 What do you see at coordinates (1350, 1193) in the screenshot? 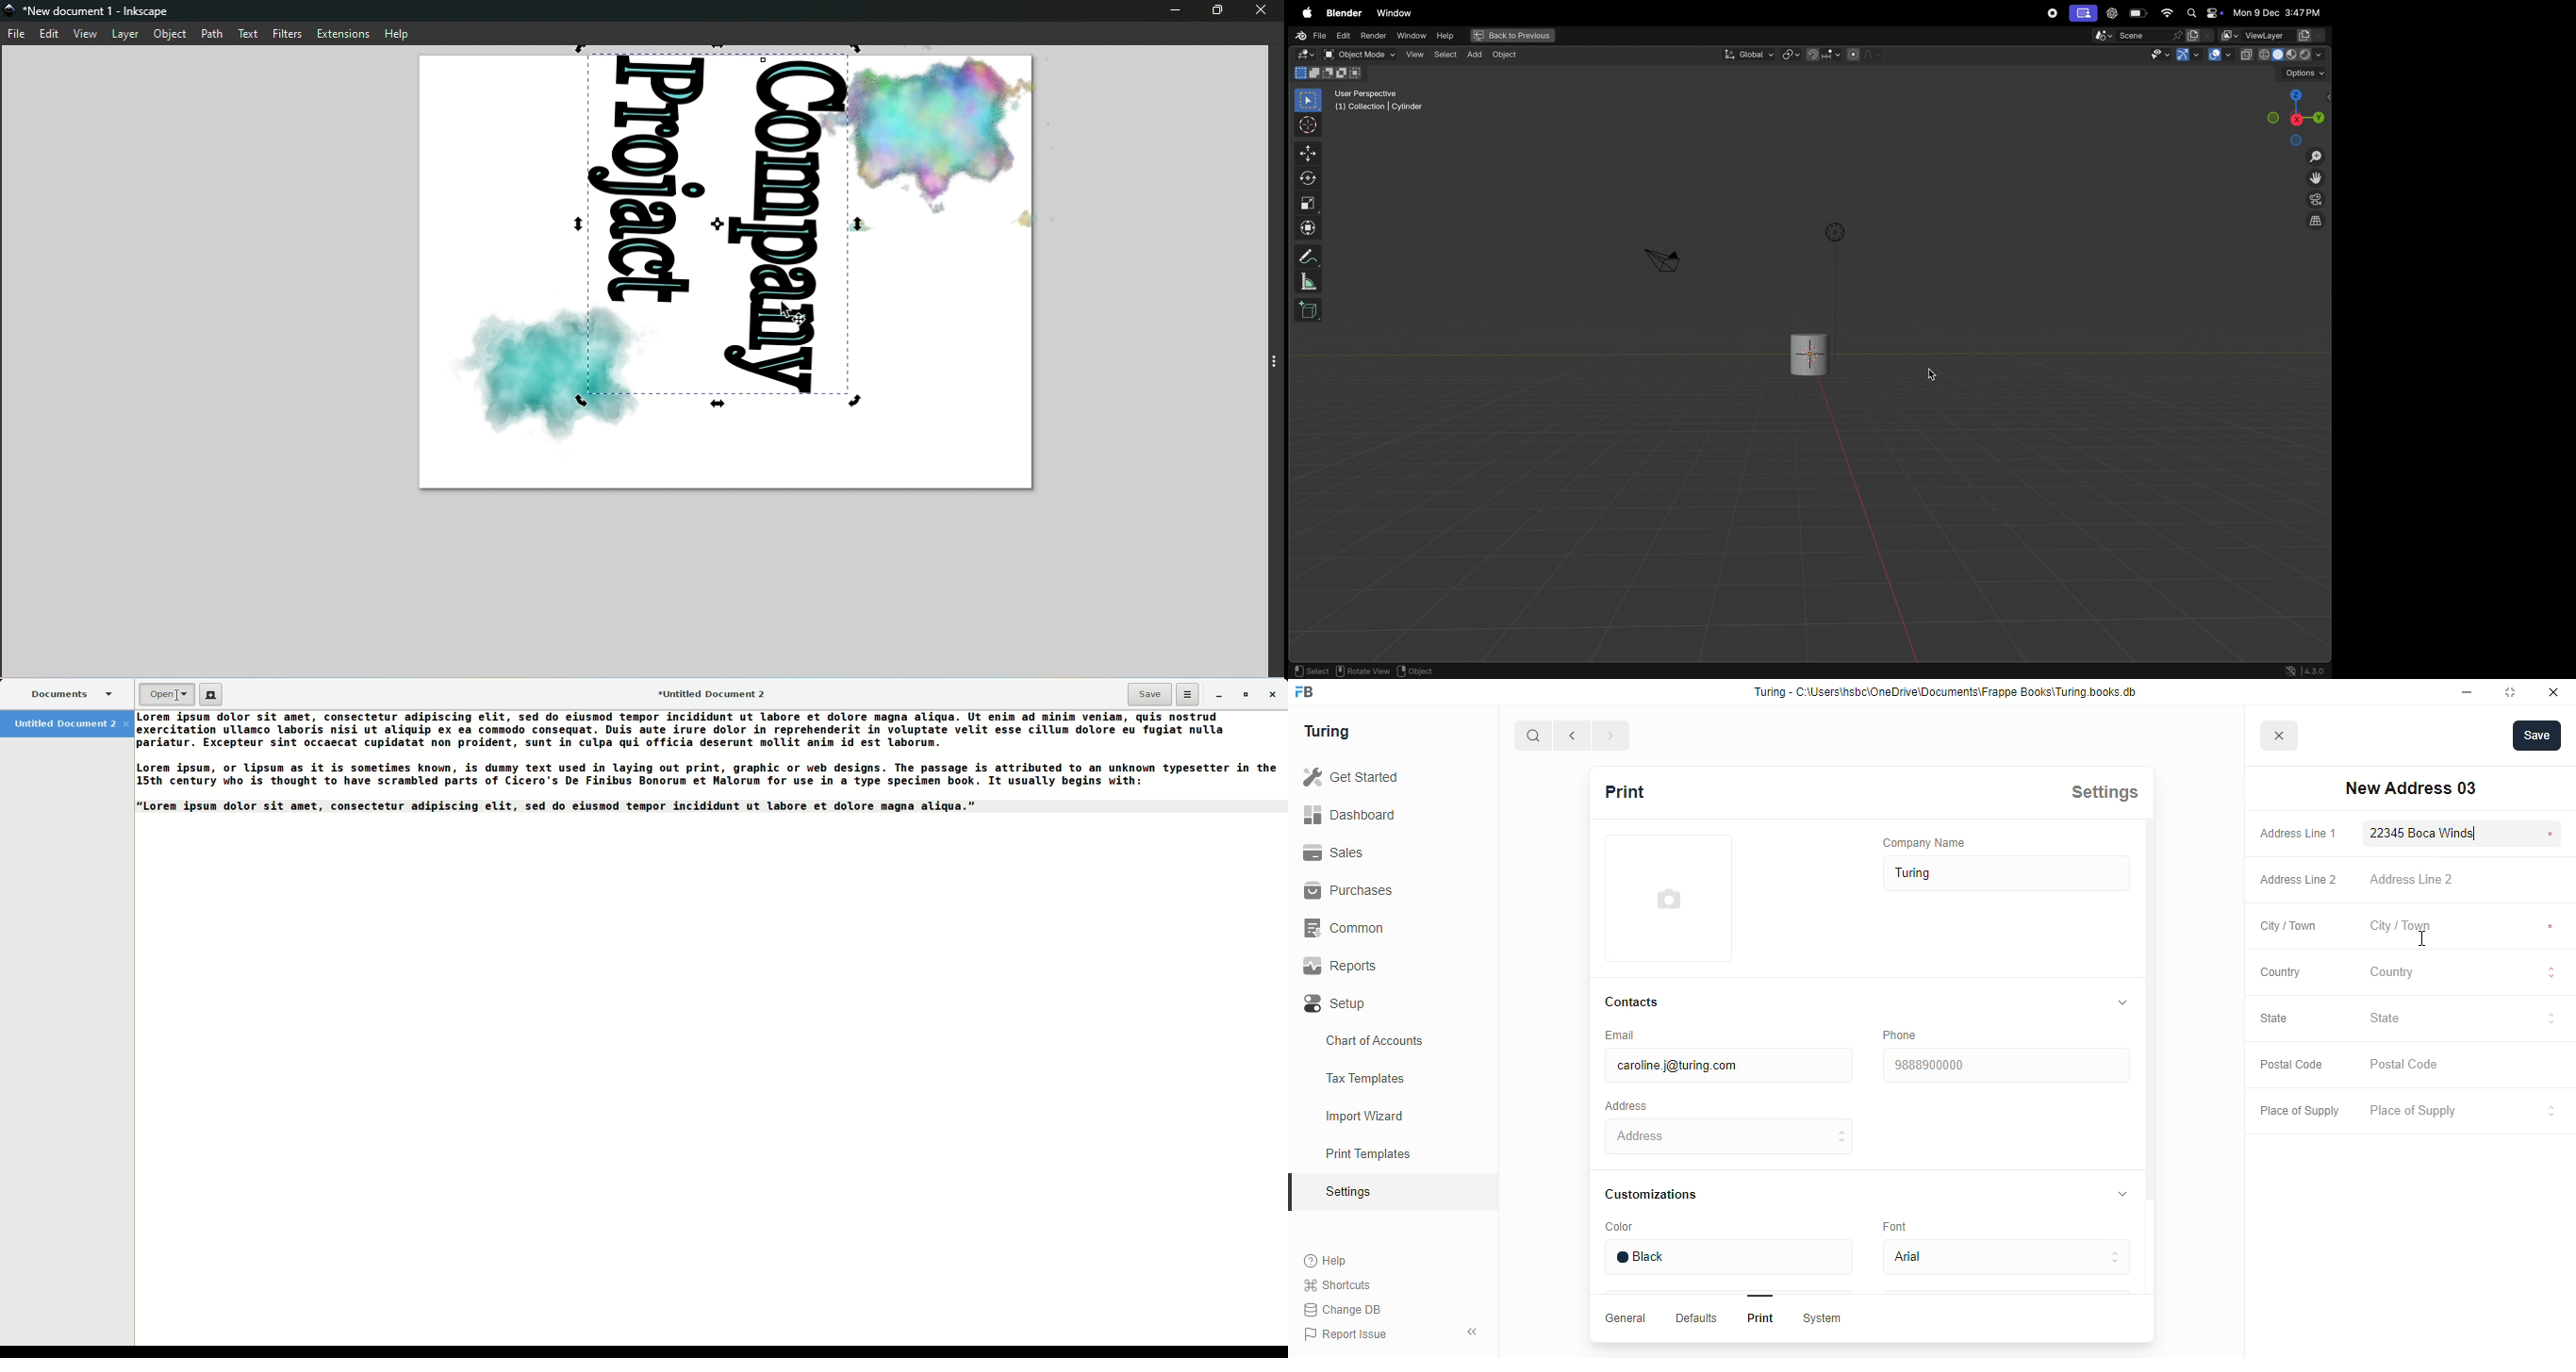
I see `settings` at bounding box center [1350, 1193].